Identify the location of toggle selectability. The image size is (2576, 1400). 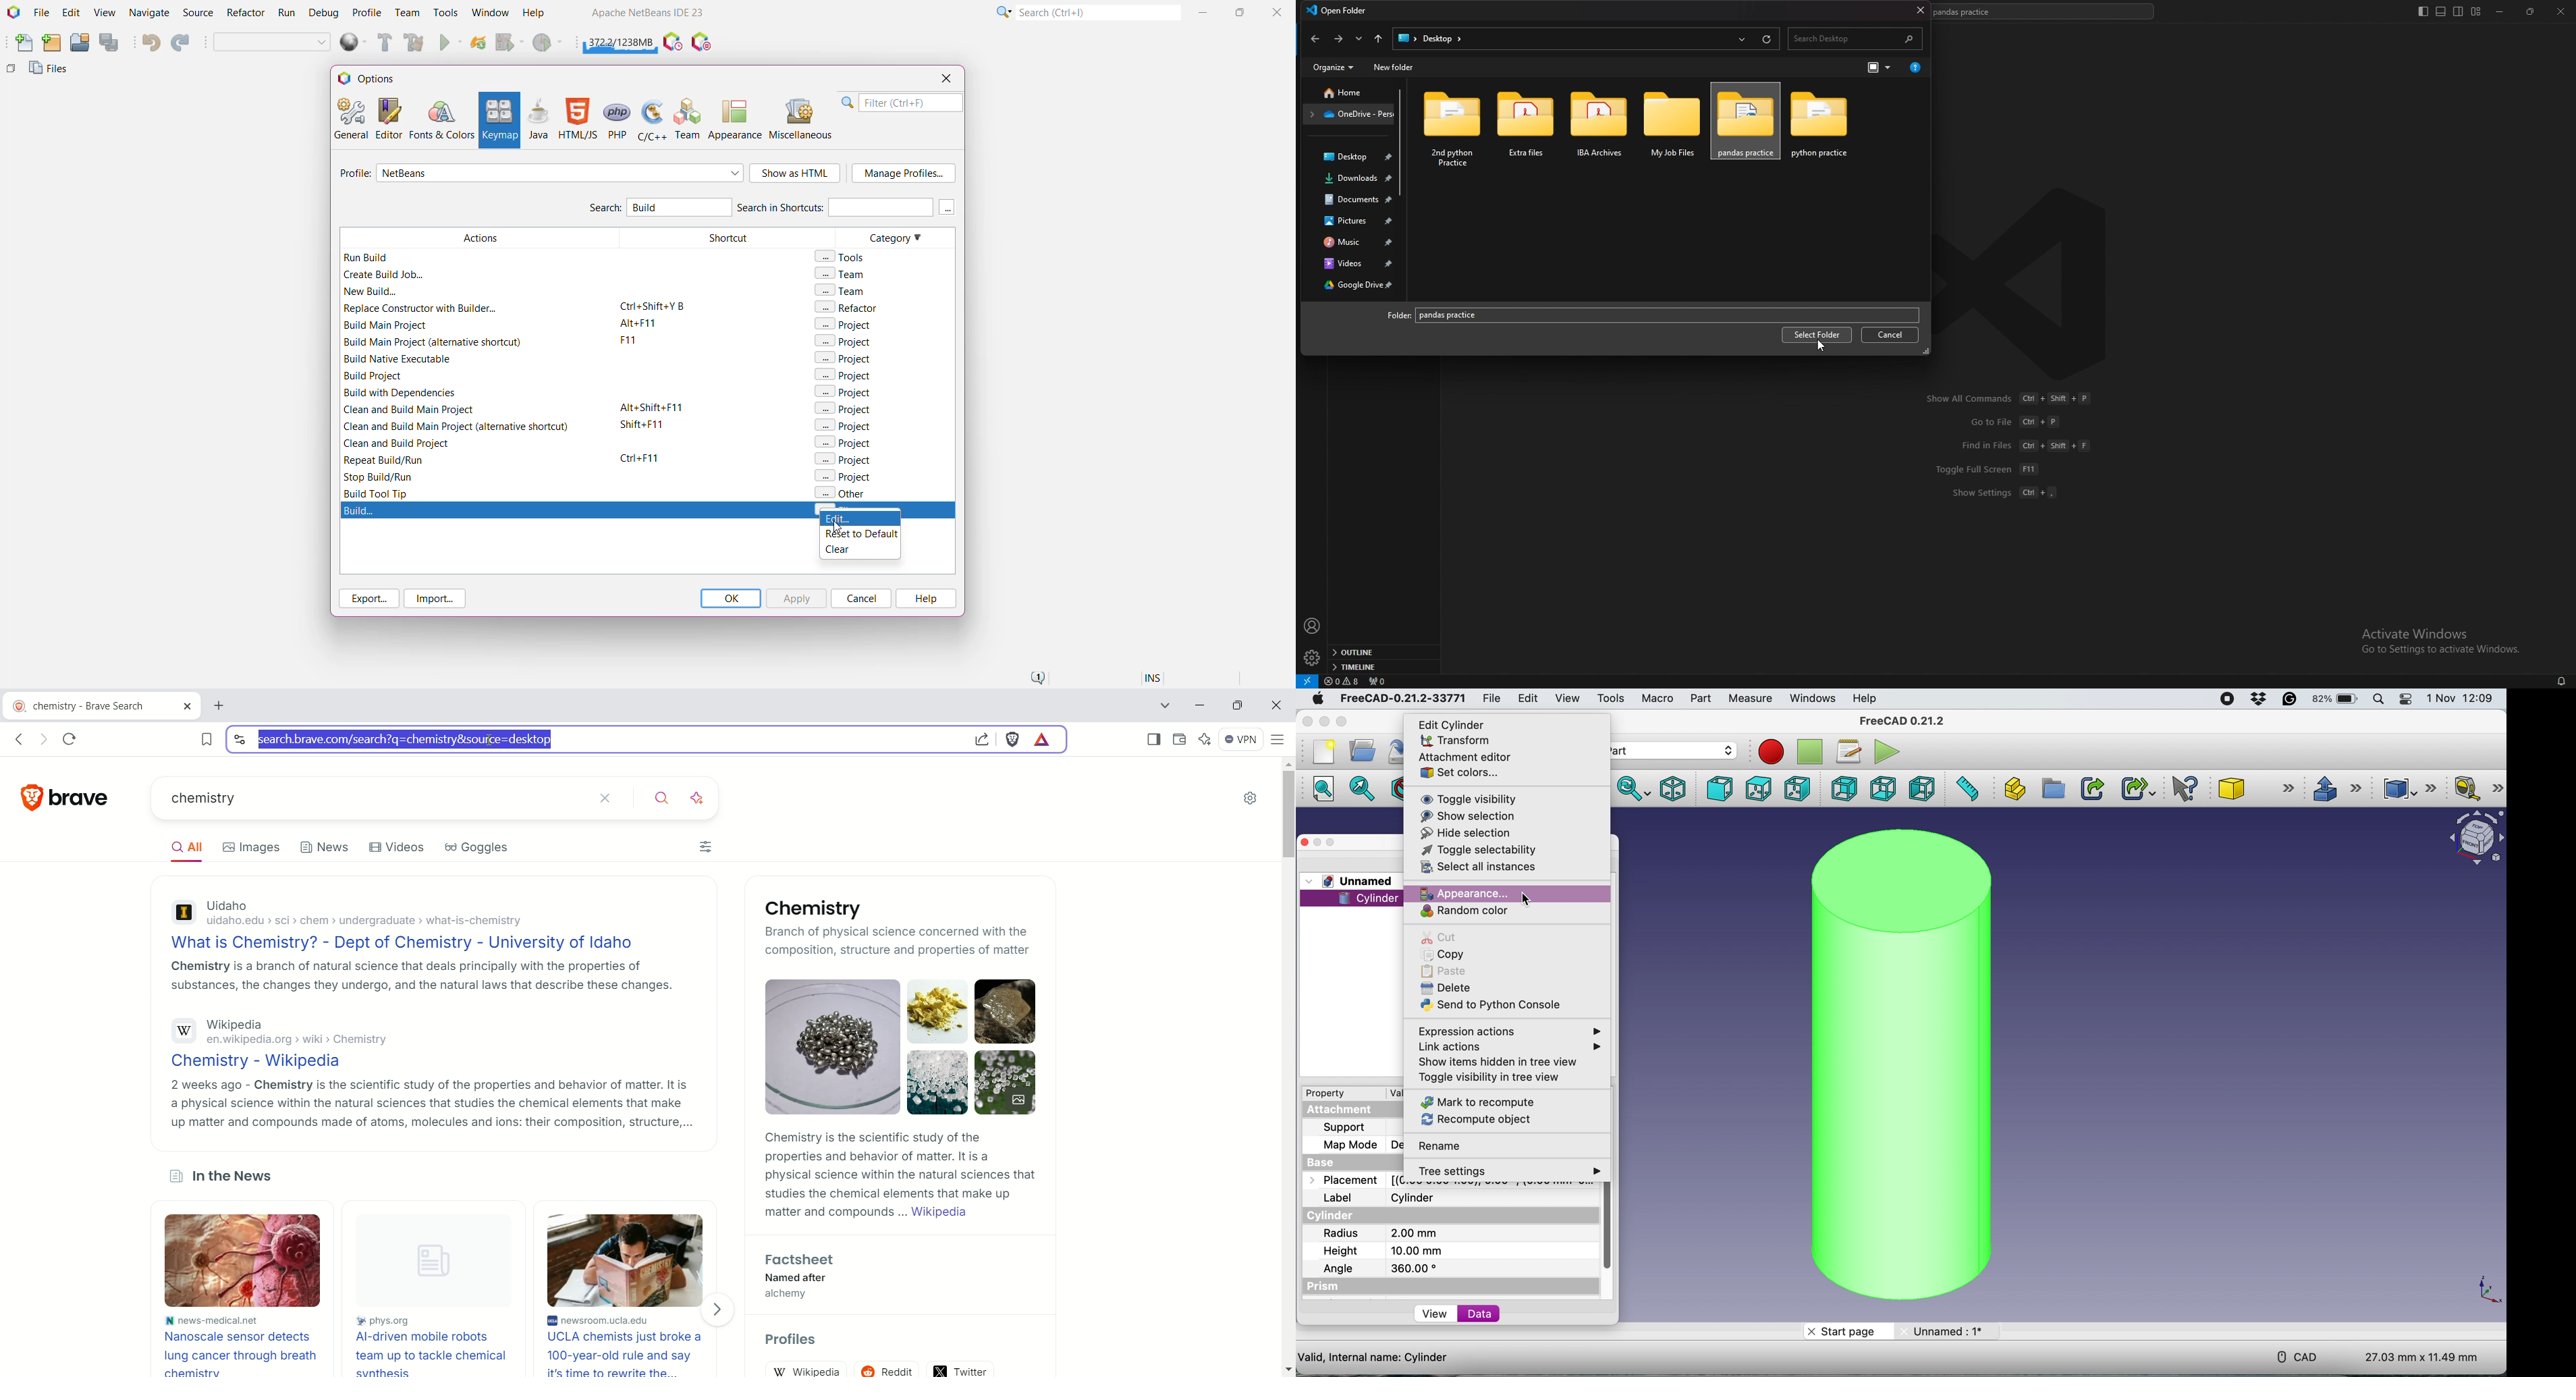
(1476, 849).